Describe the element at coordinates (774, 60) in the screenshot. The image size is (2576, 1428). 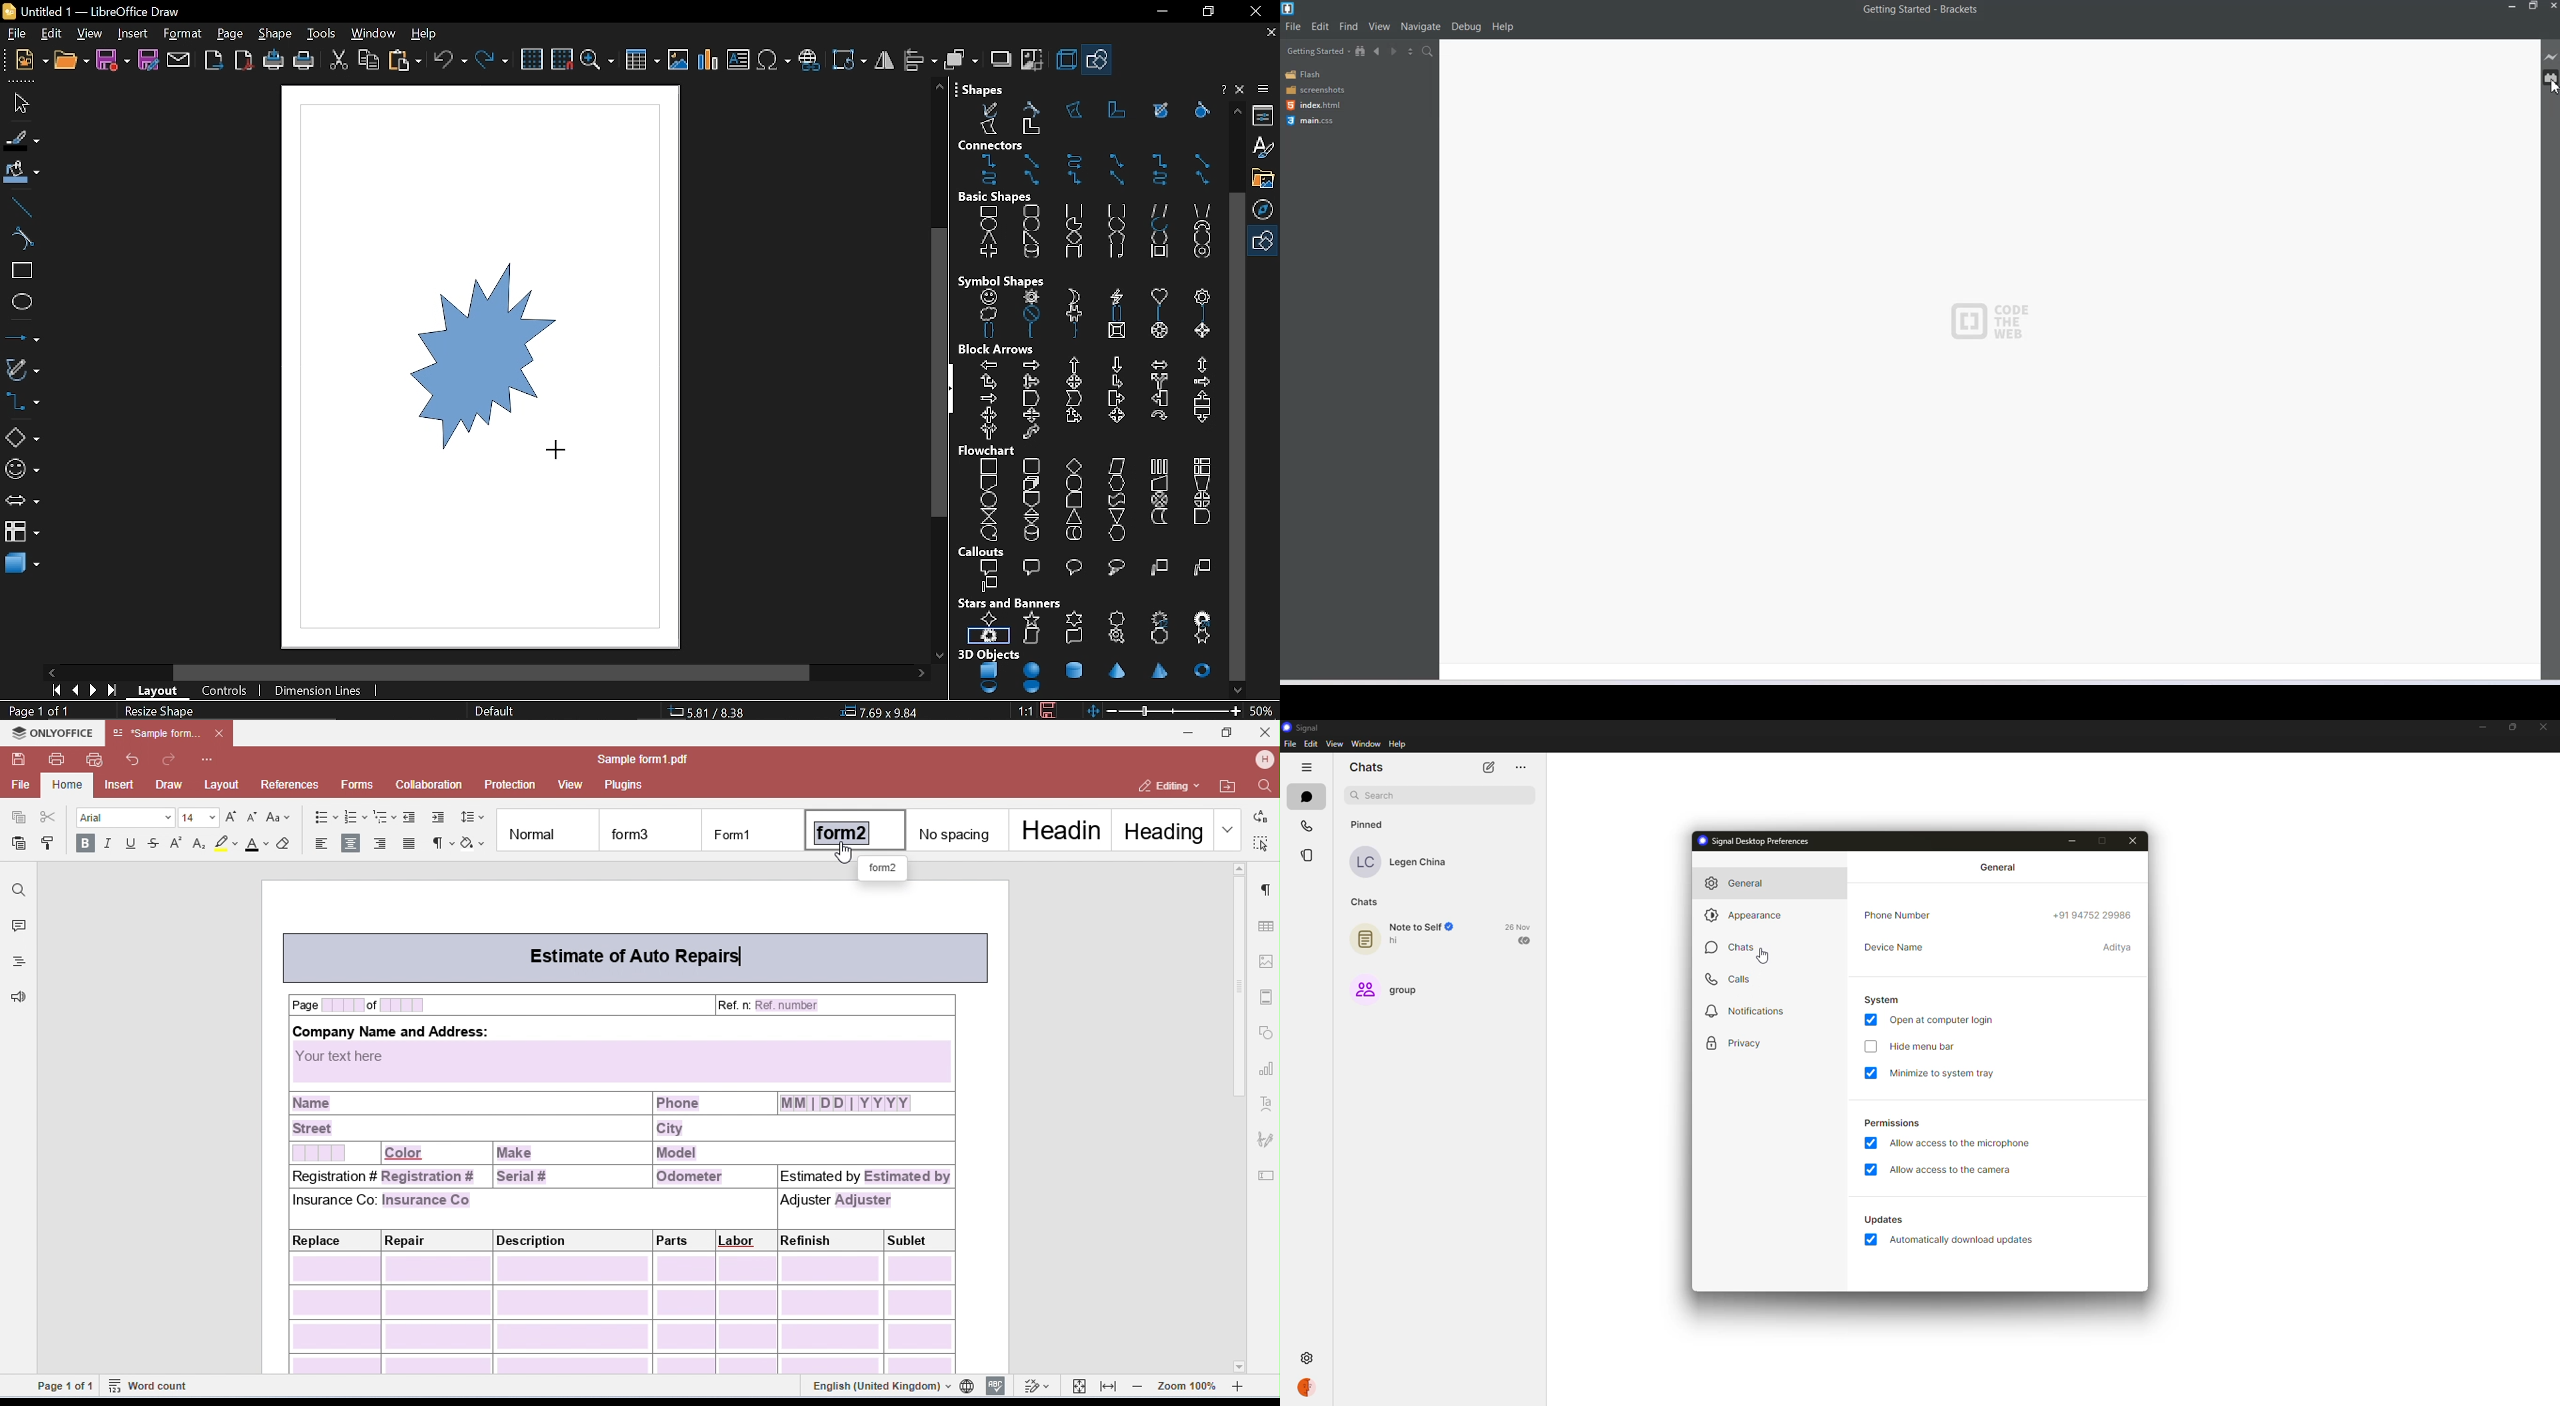
I see `insert symbol` at that location.